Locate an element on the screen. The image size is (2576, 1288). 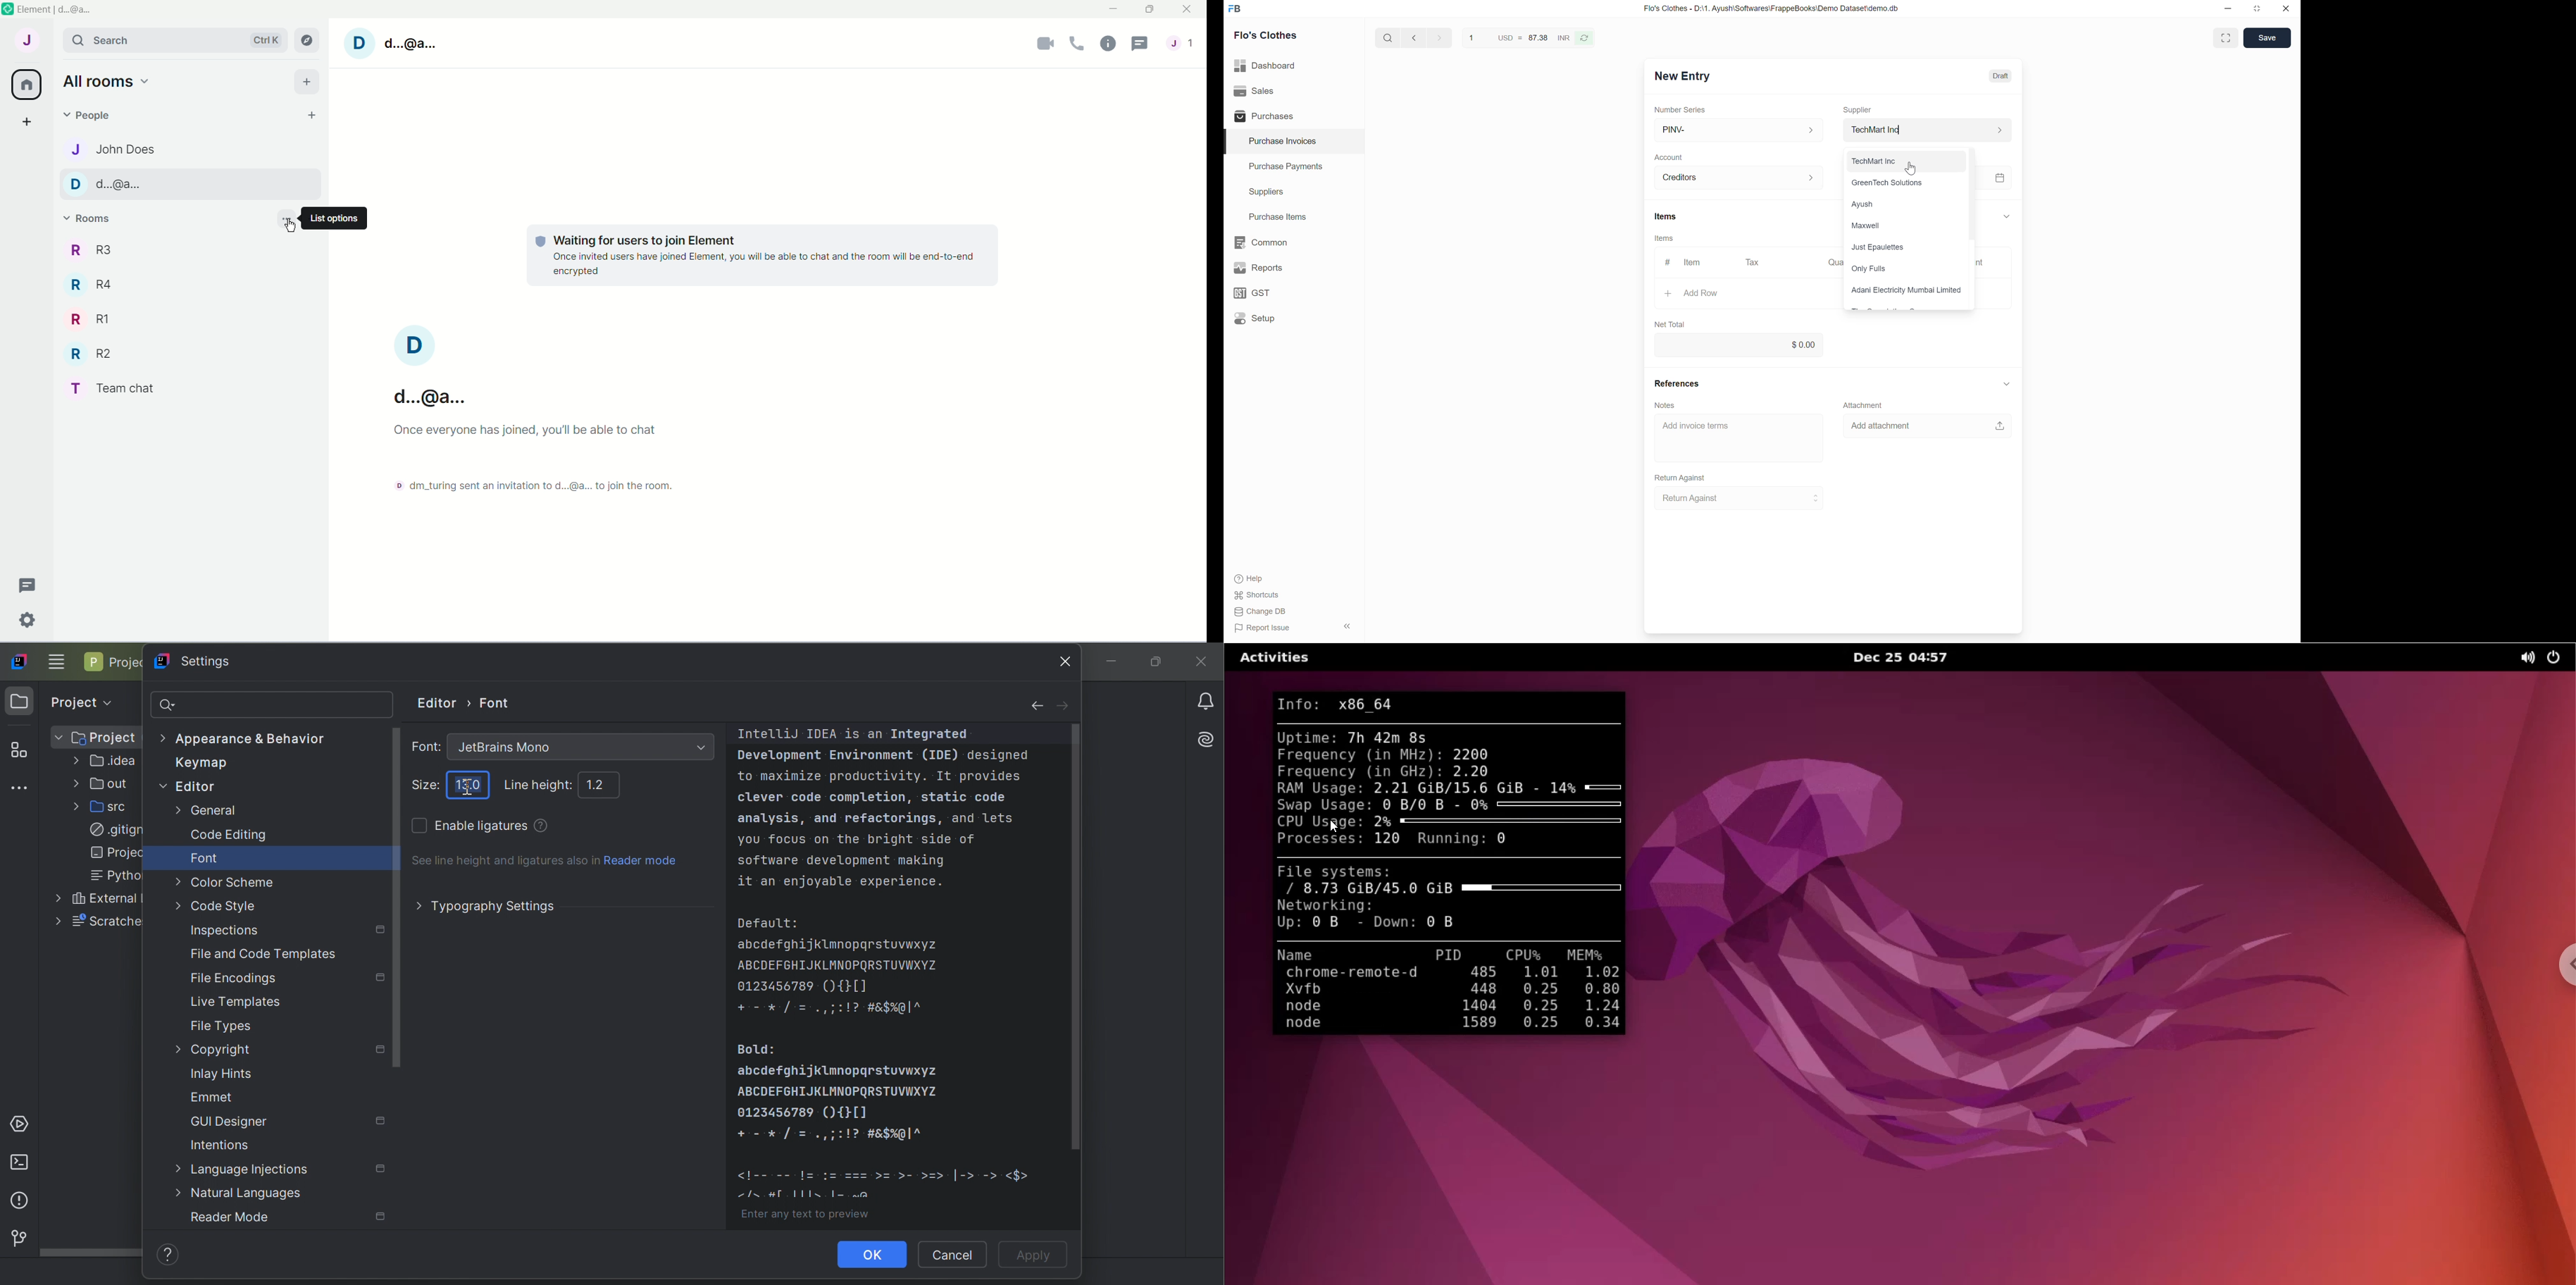
previous is located at coordinates (1438, 37).